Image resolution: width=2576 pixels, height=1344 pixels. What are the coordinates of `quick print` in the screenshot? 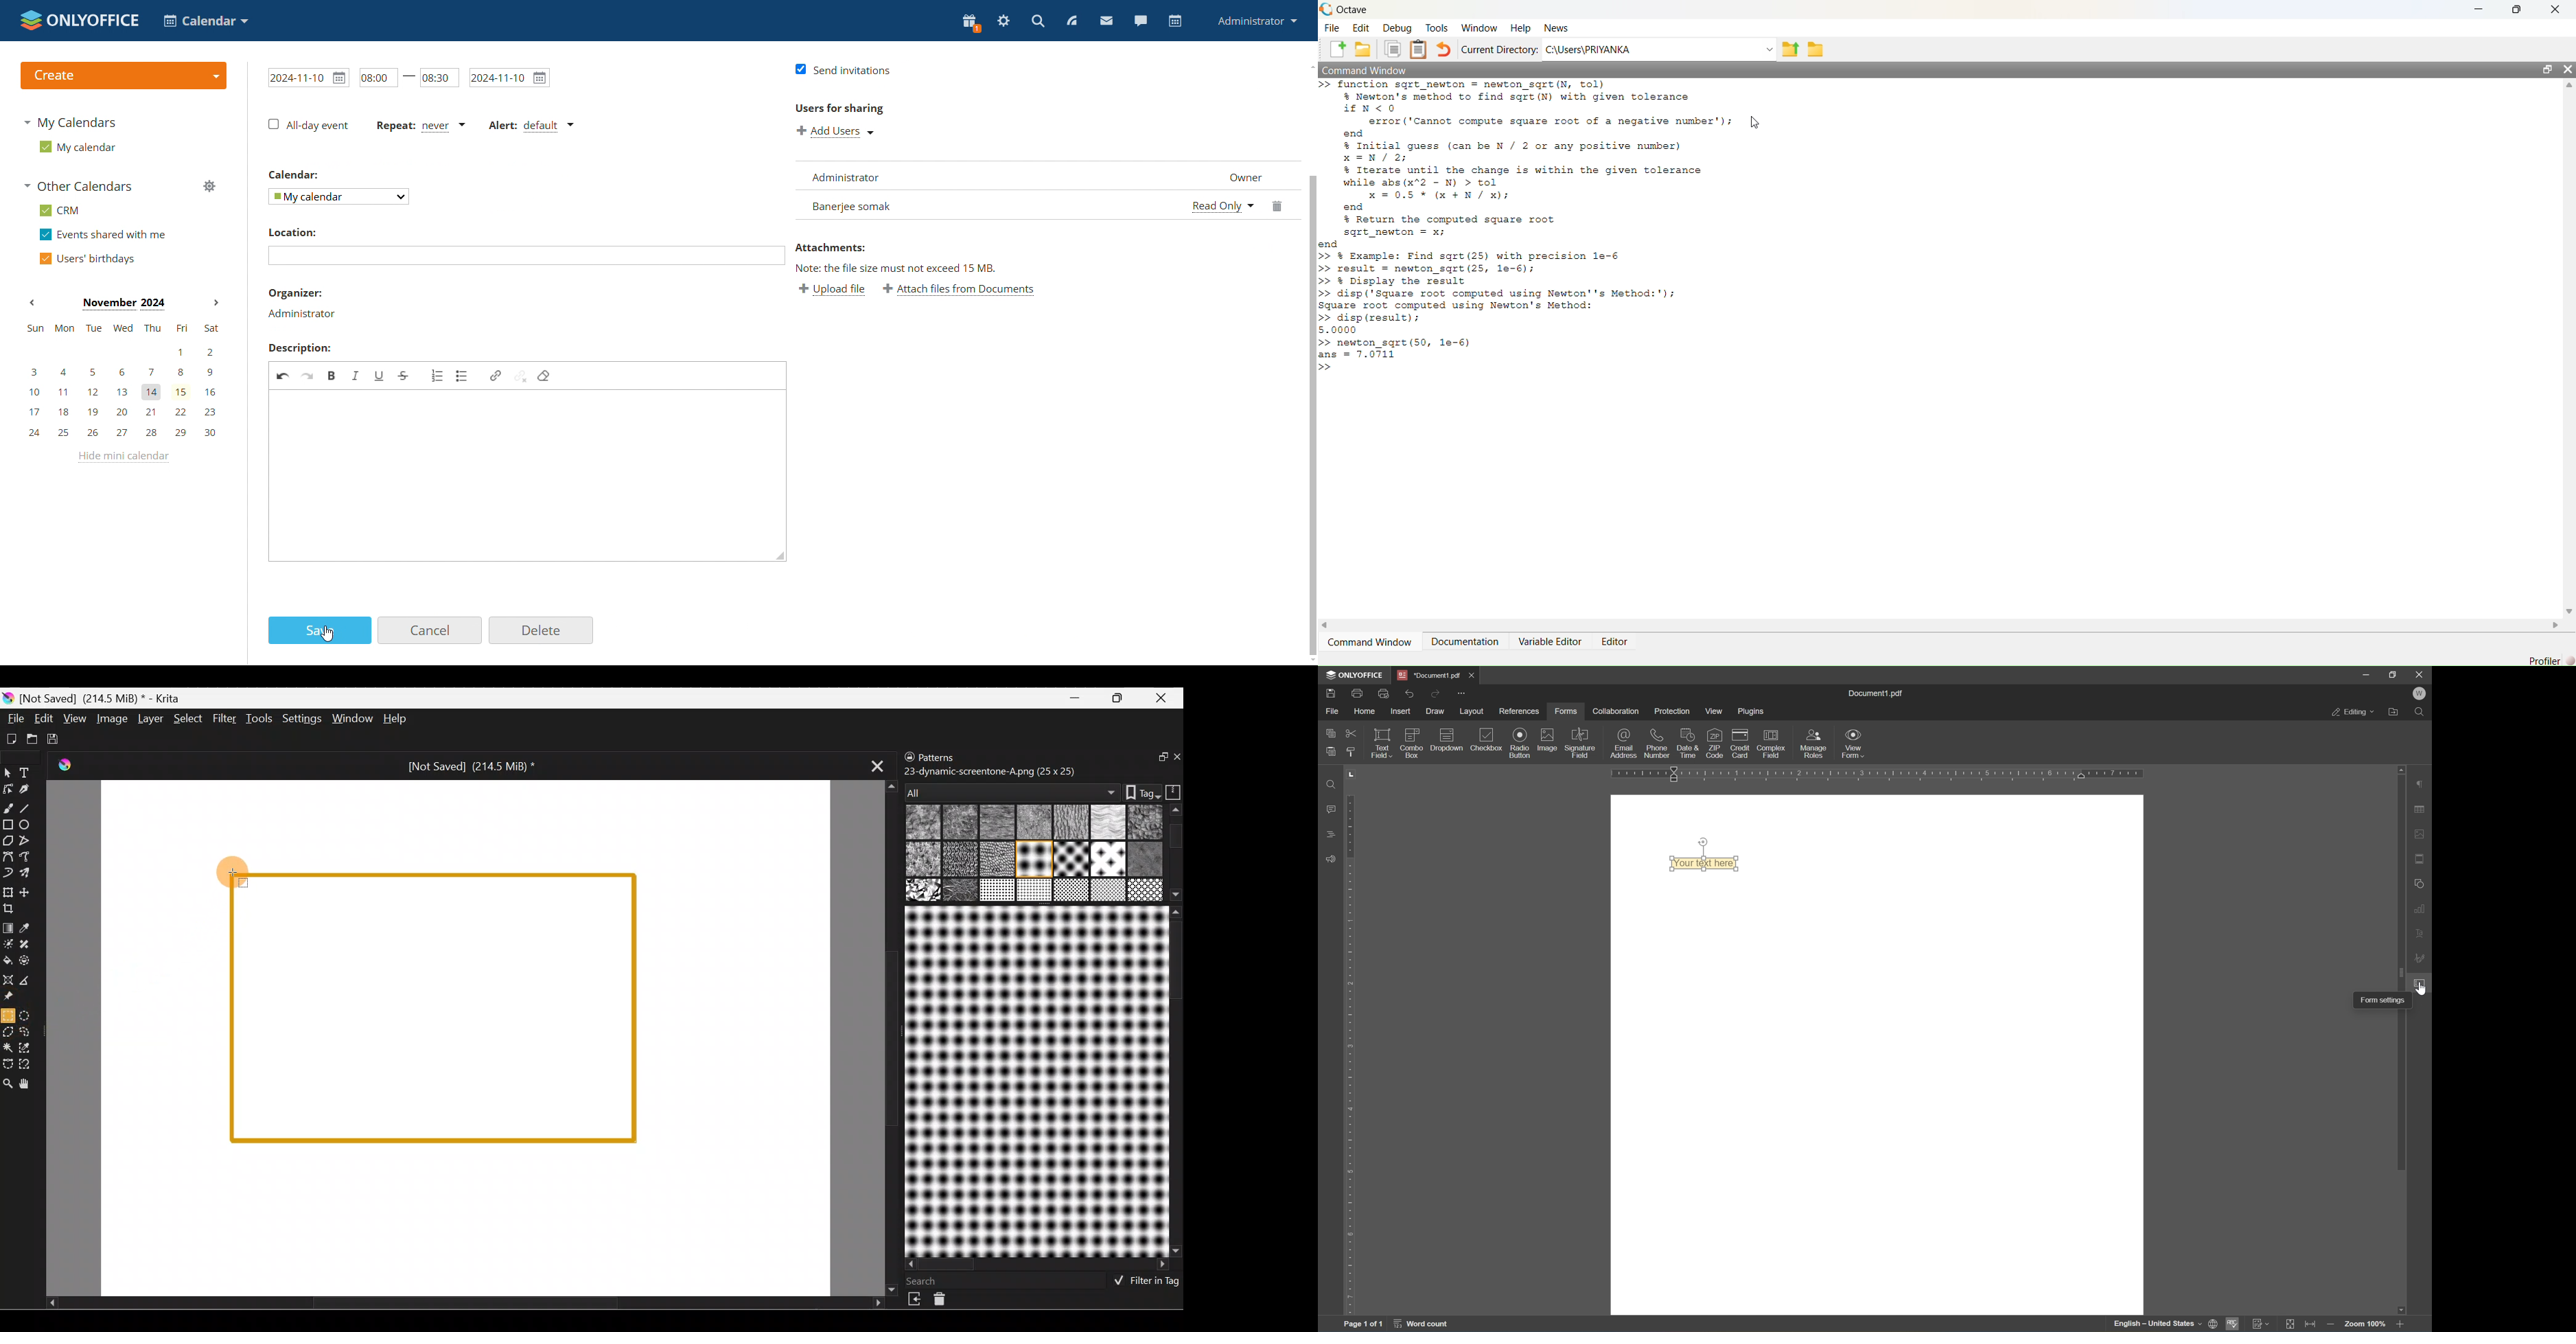 It's located at (1386, 694).